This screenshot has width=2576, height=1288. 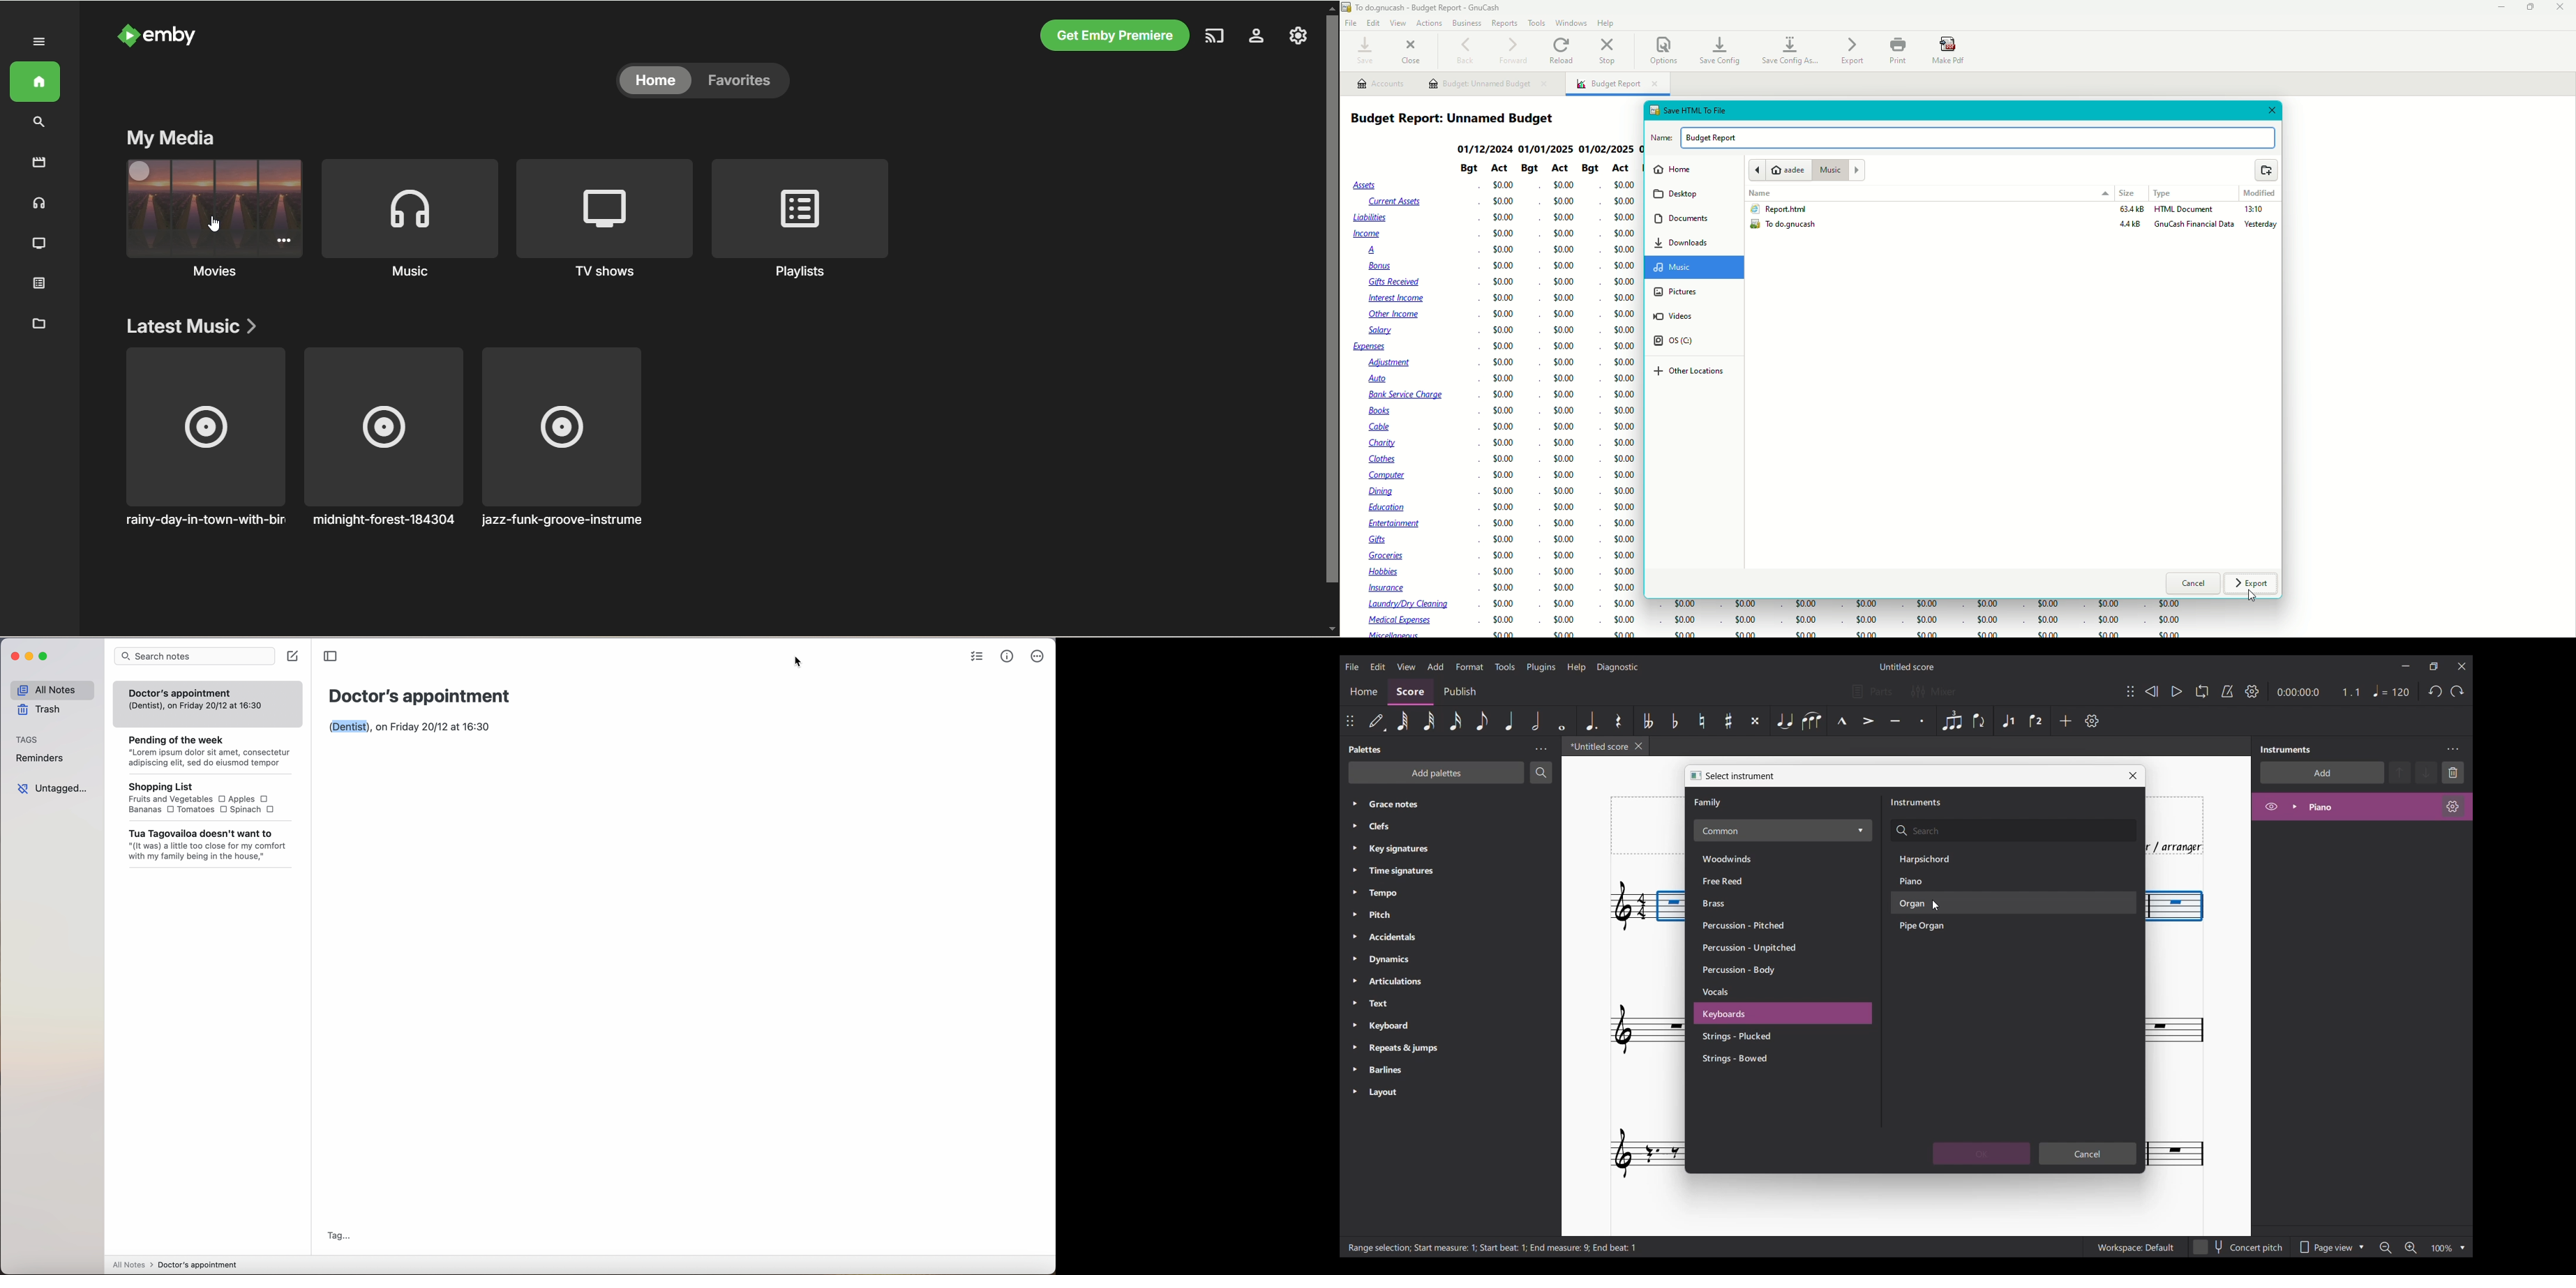 What do you see at coordinates (1678, 194) in the screenshot?
I see `Desktop` at bounding box center [1678, 194].